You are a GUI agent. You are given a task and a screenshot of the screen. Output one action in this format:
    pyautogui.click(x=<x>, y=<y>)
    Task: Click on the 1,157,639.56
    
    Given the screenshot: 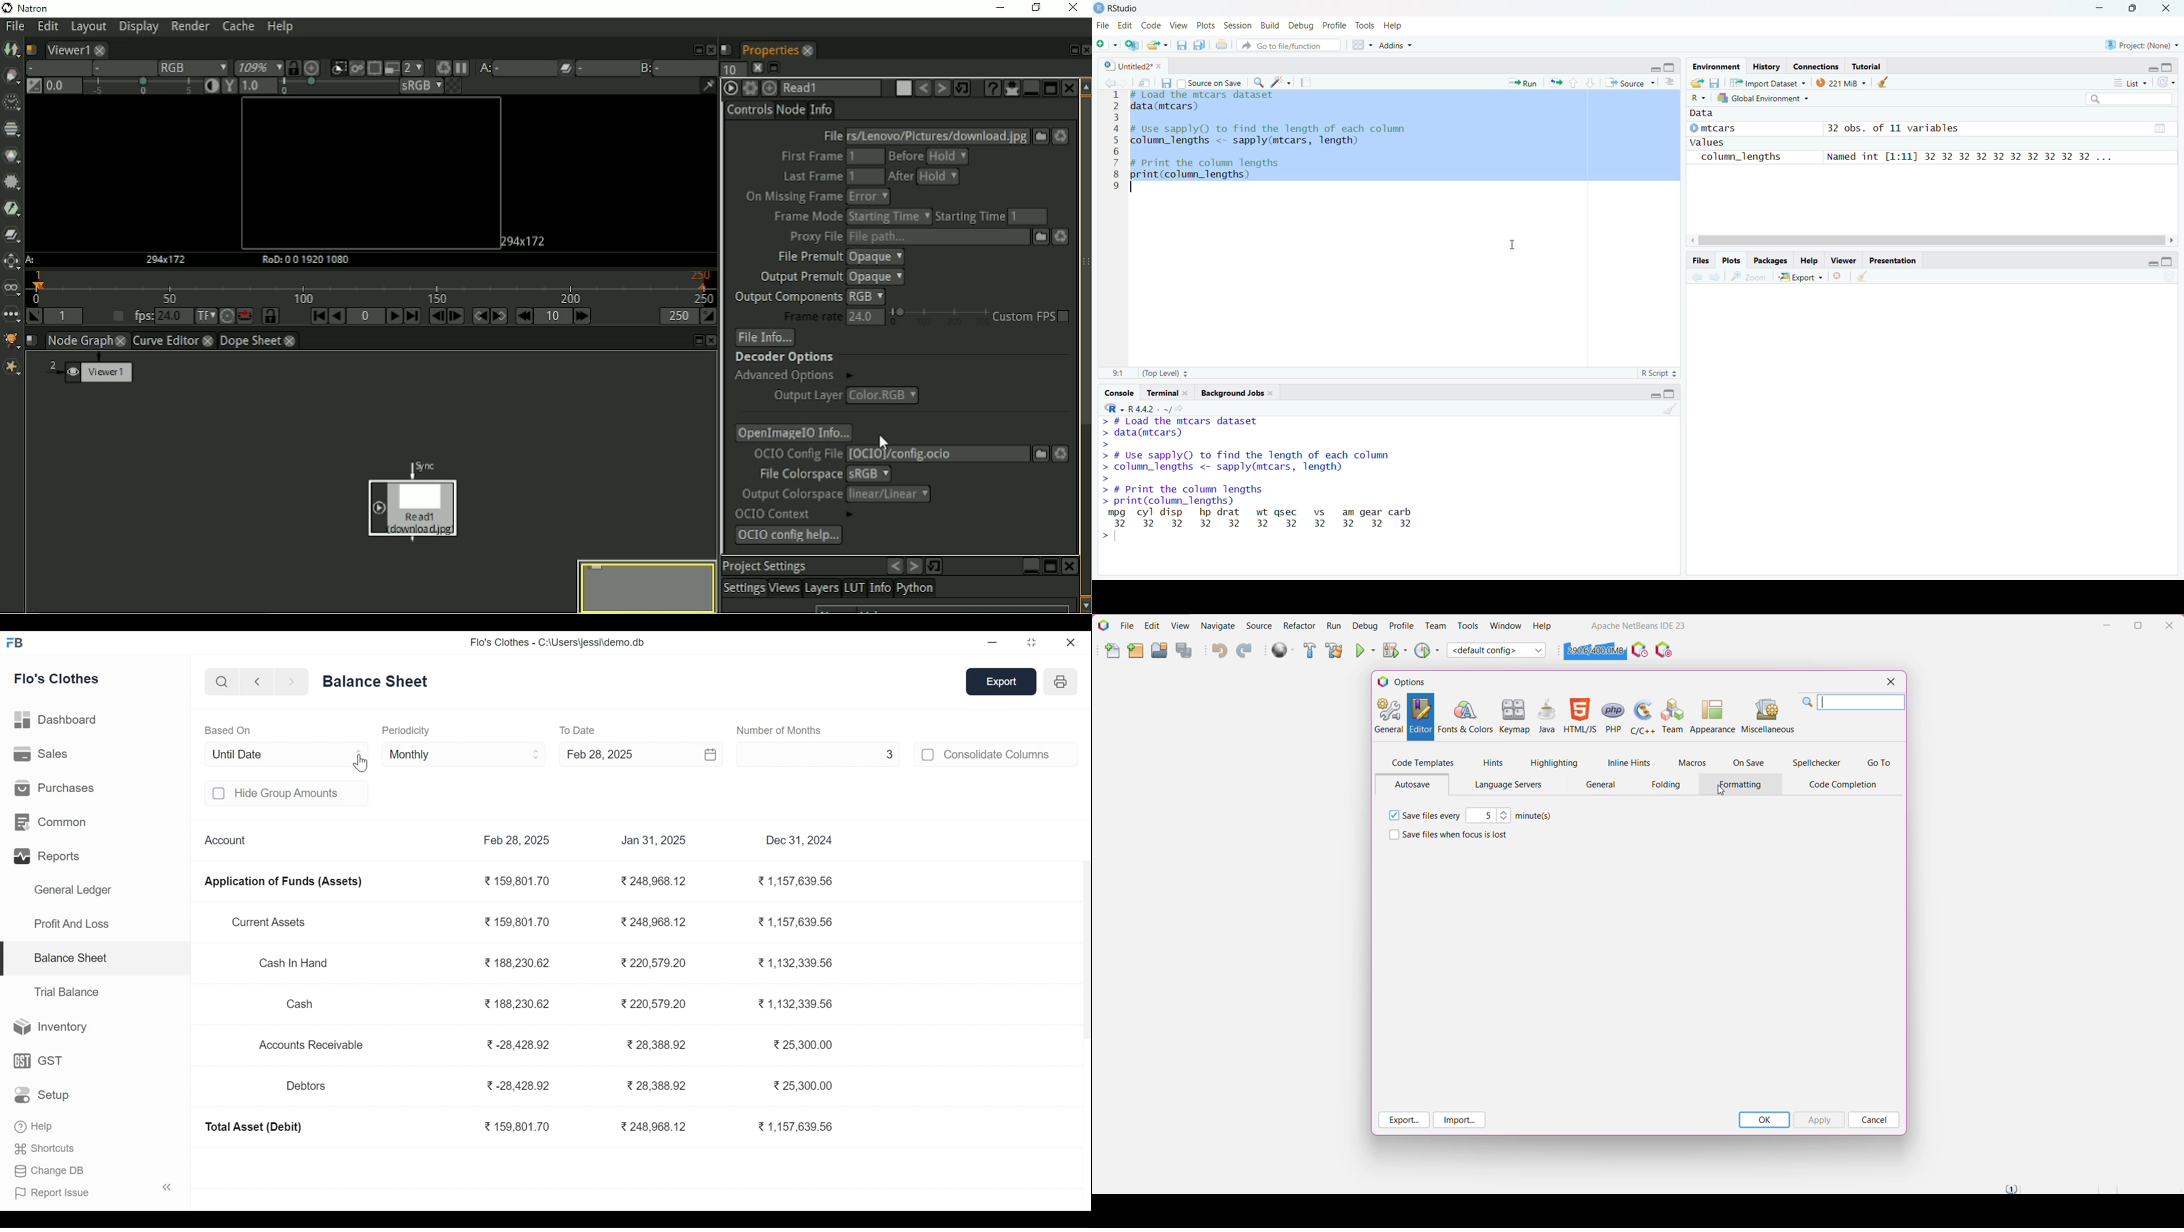 What is the action you would take?
    pyautogui.click(x=798, y=882)
    